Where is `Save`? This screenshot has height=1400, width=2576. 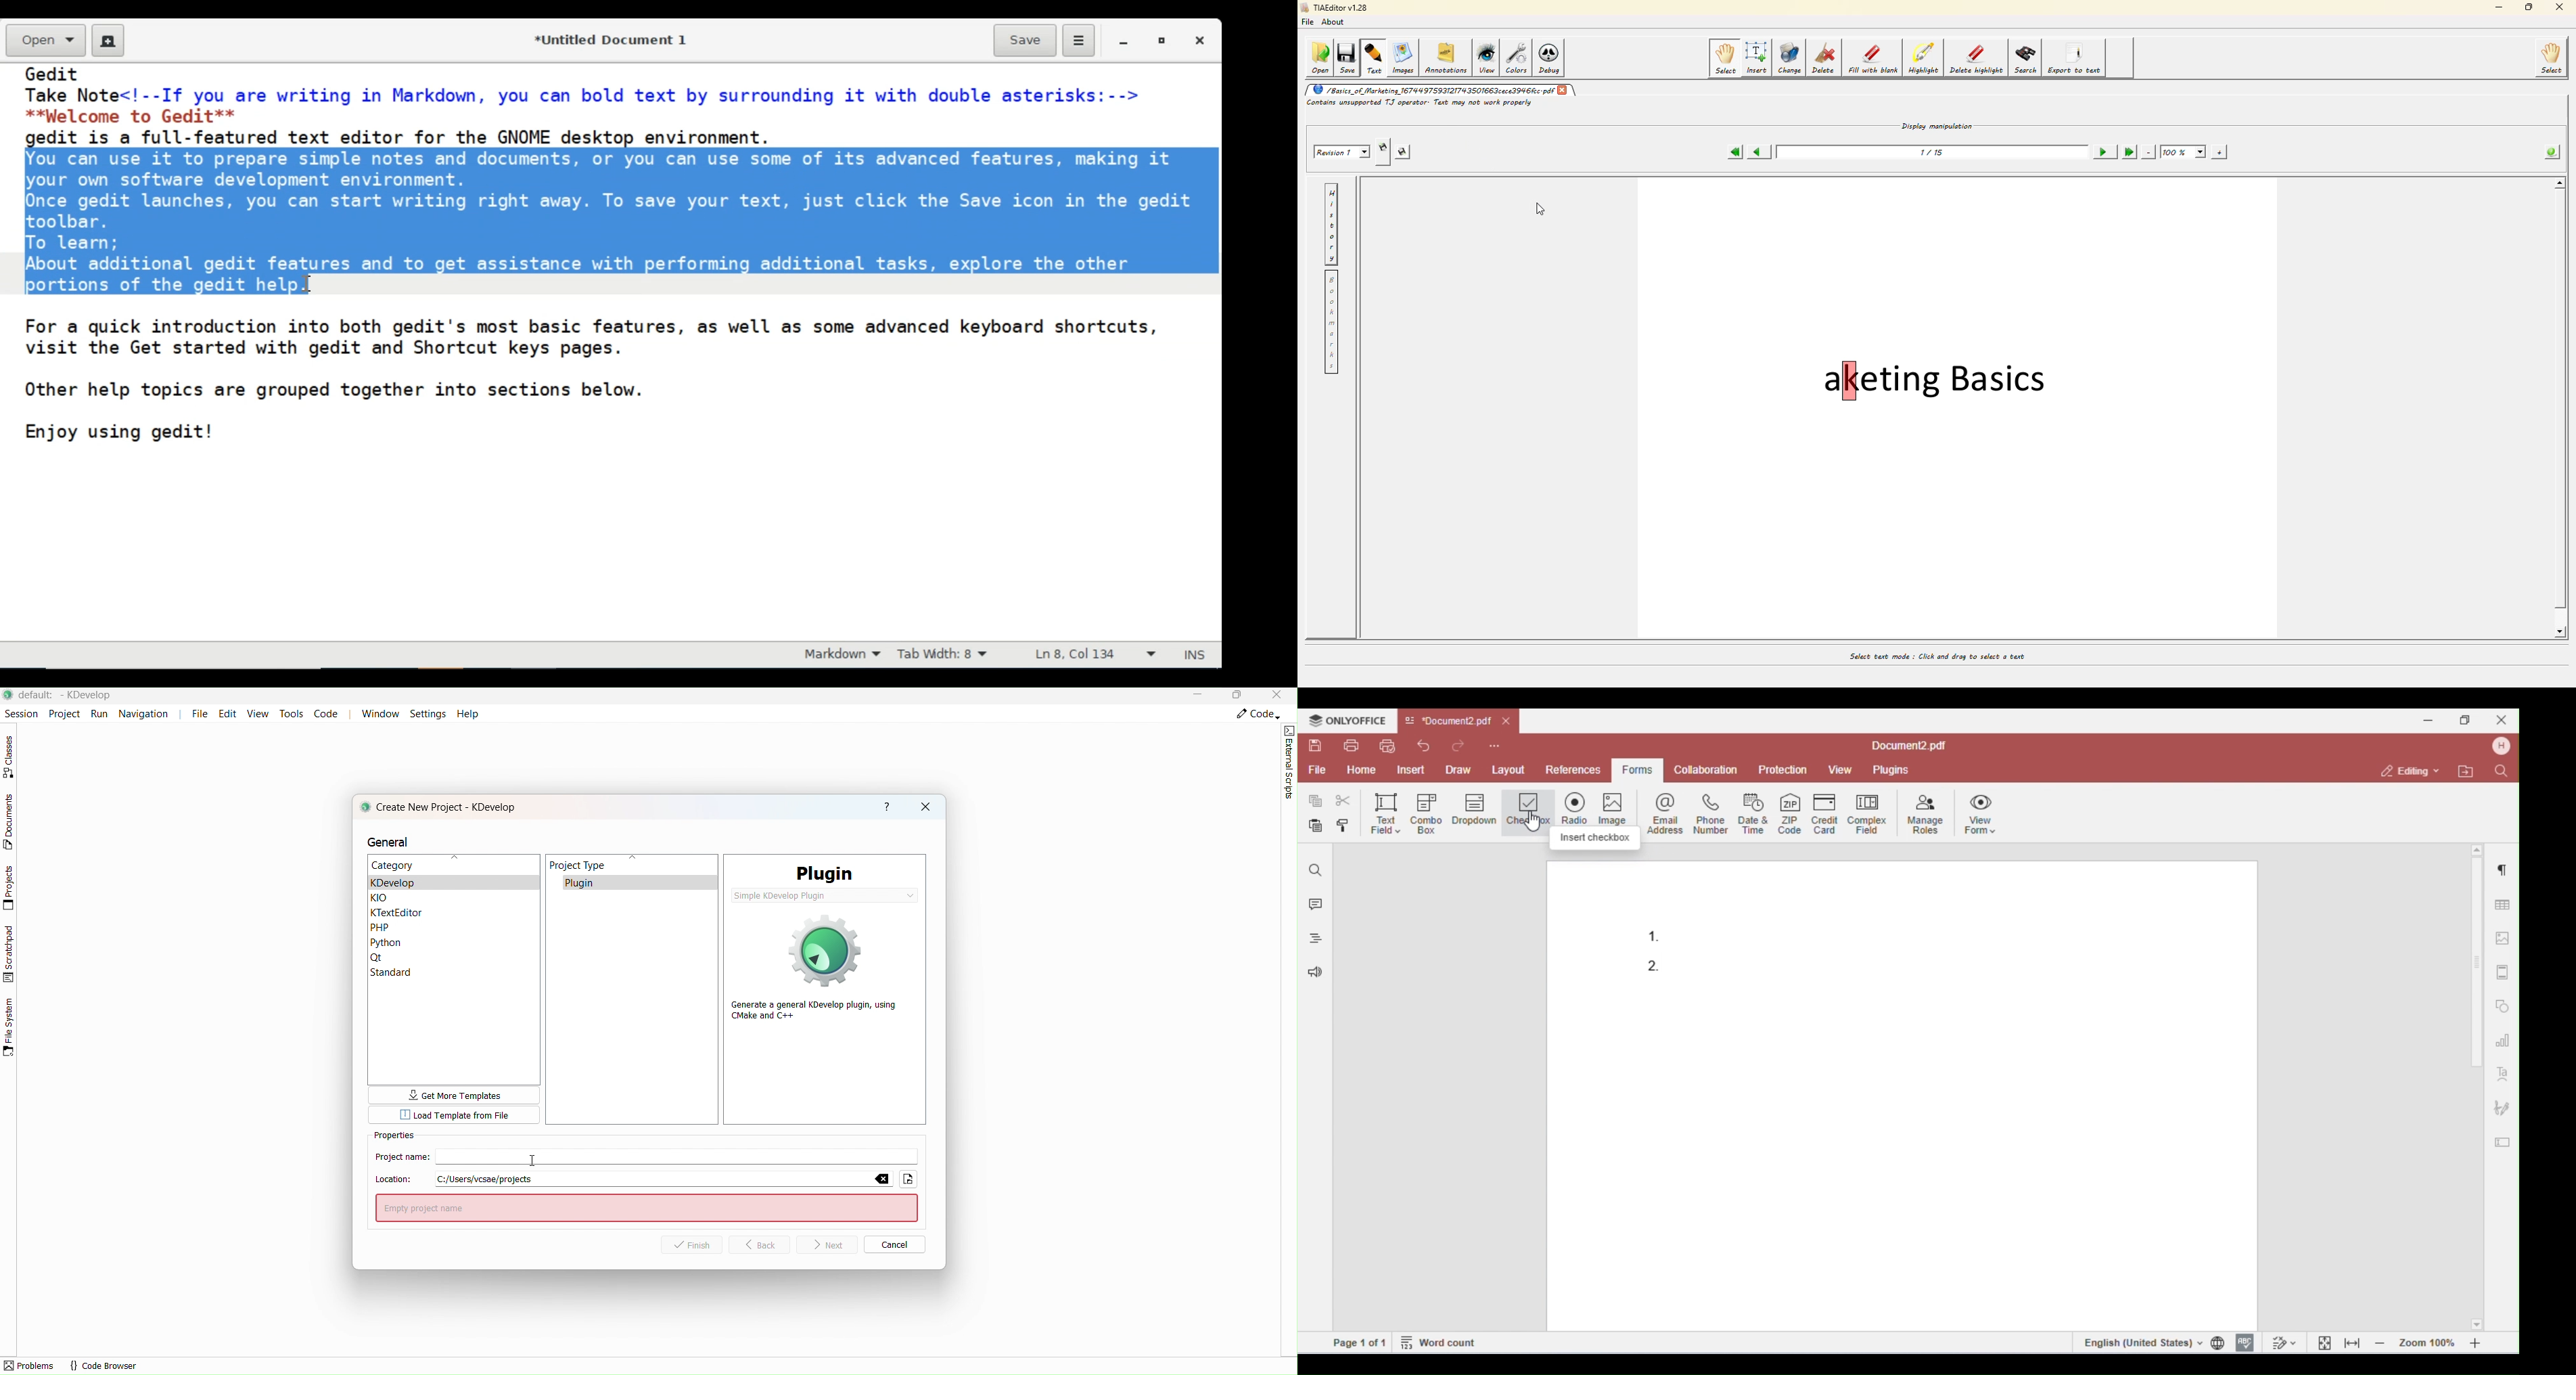
Save is located at coordinates (1025, 39).